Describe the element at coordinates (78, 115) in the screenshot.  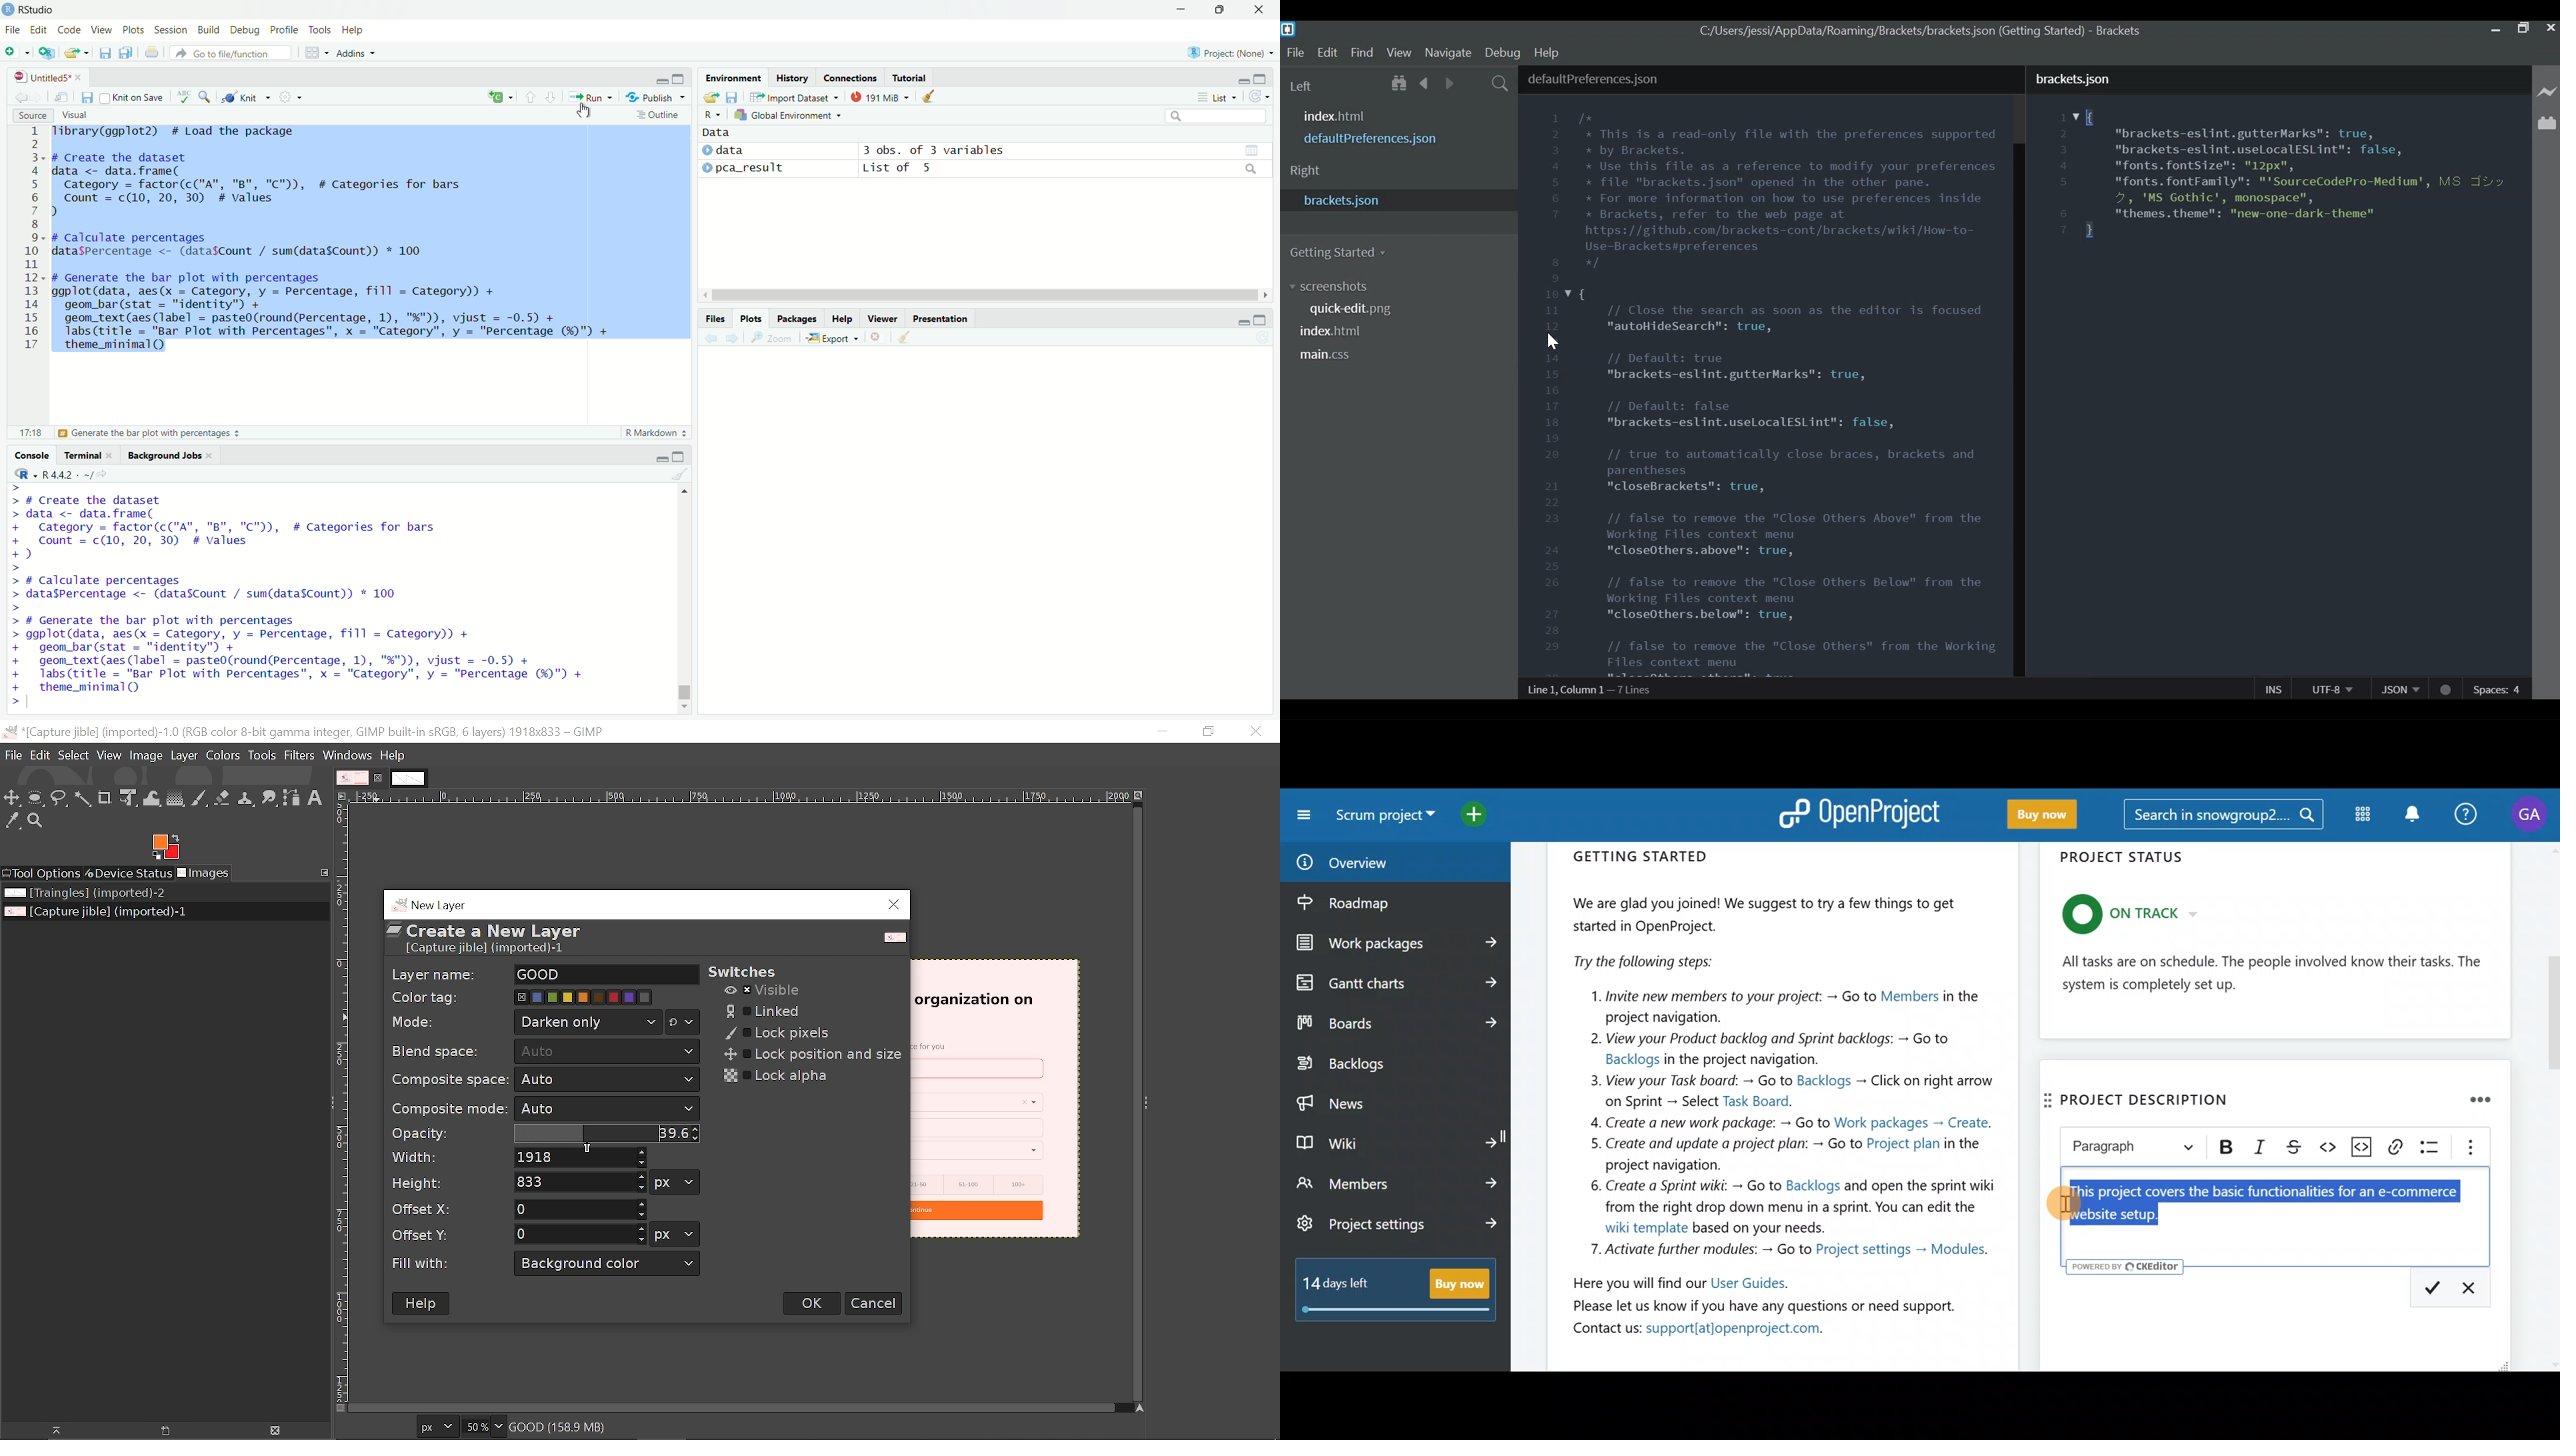
I see `visual` at that location.